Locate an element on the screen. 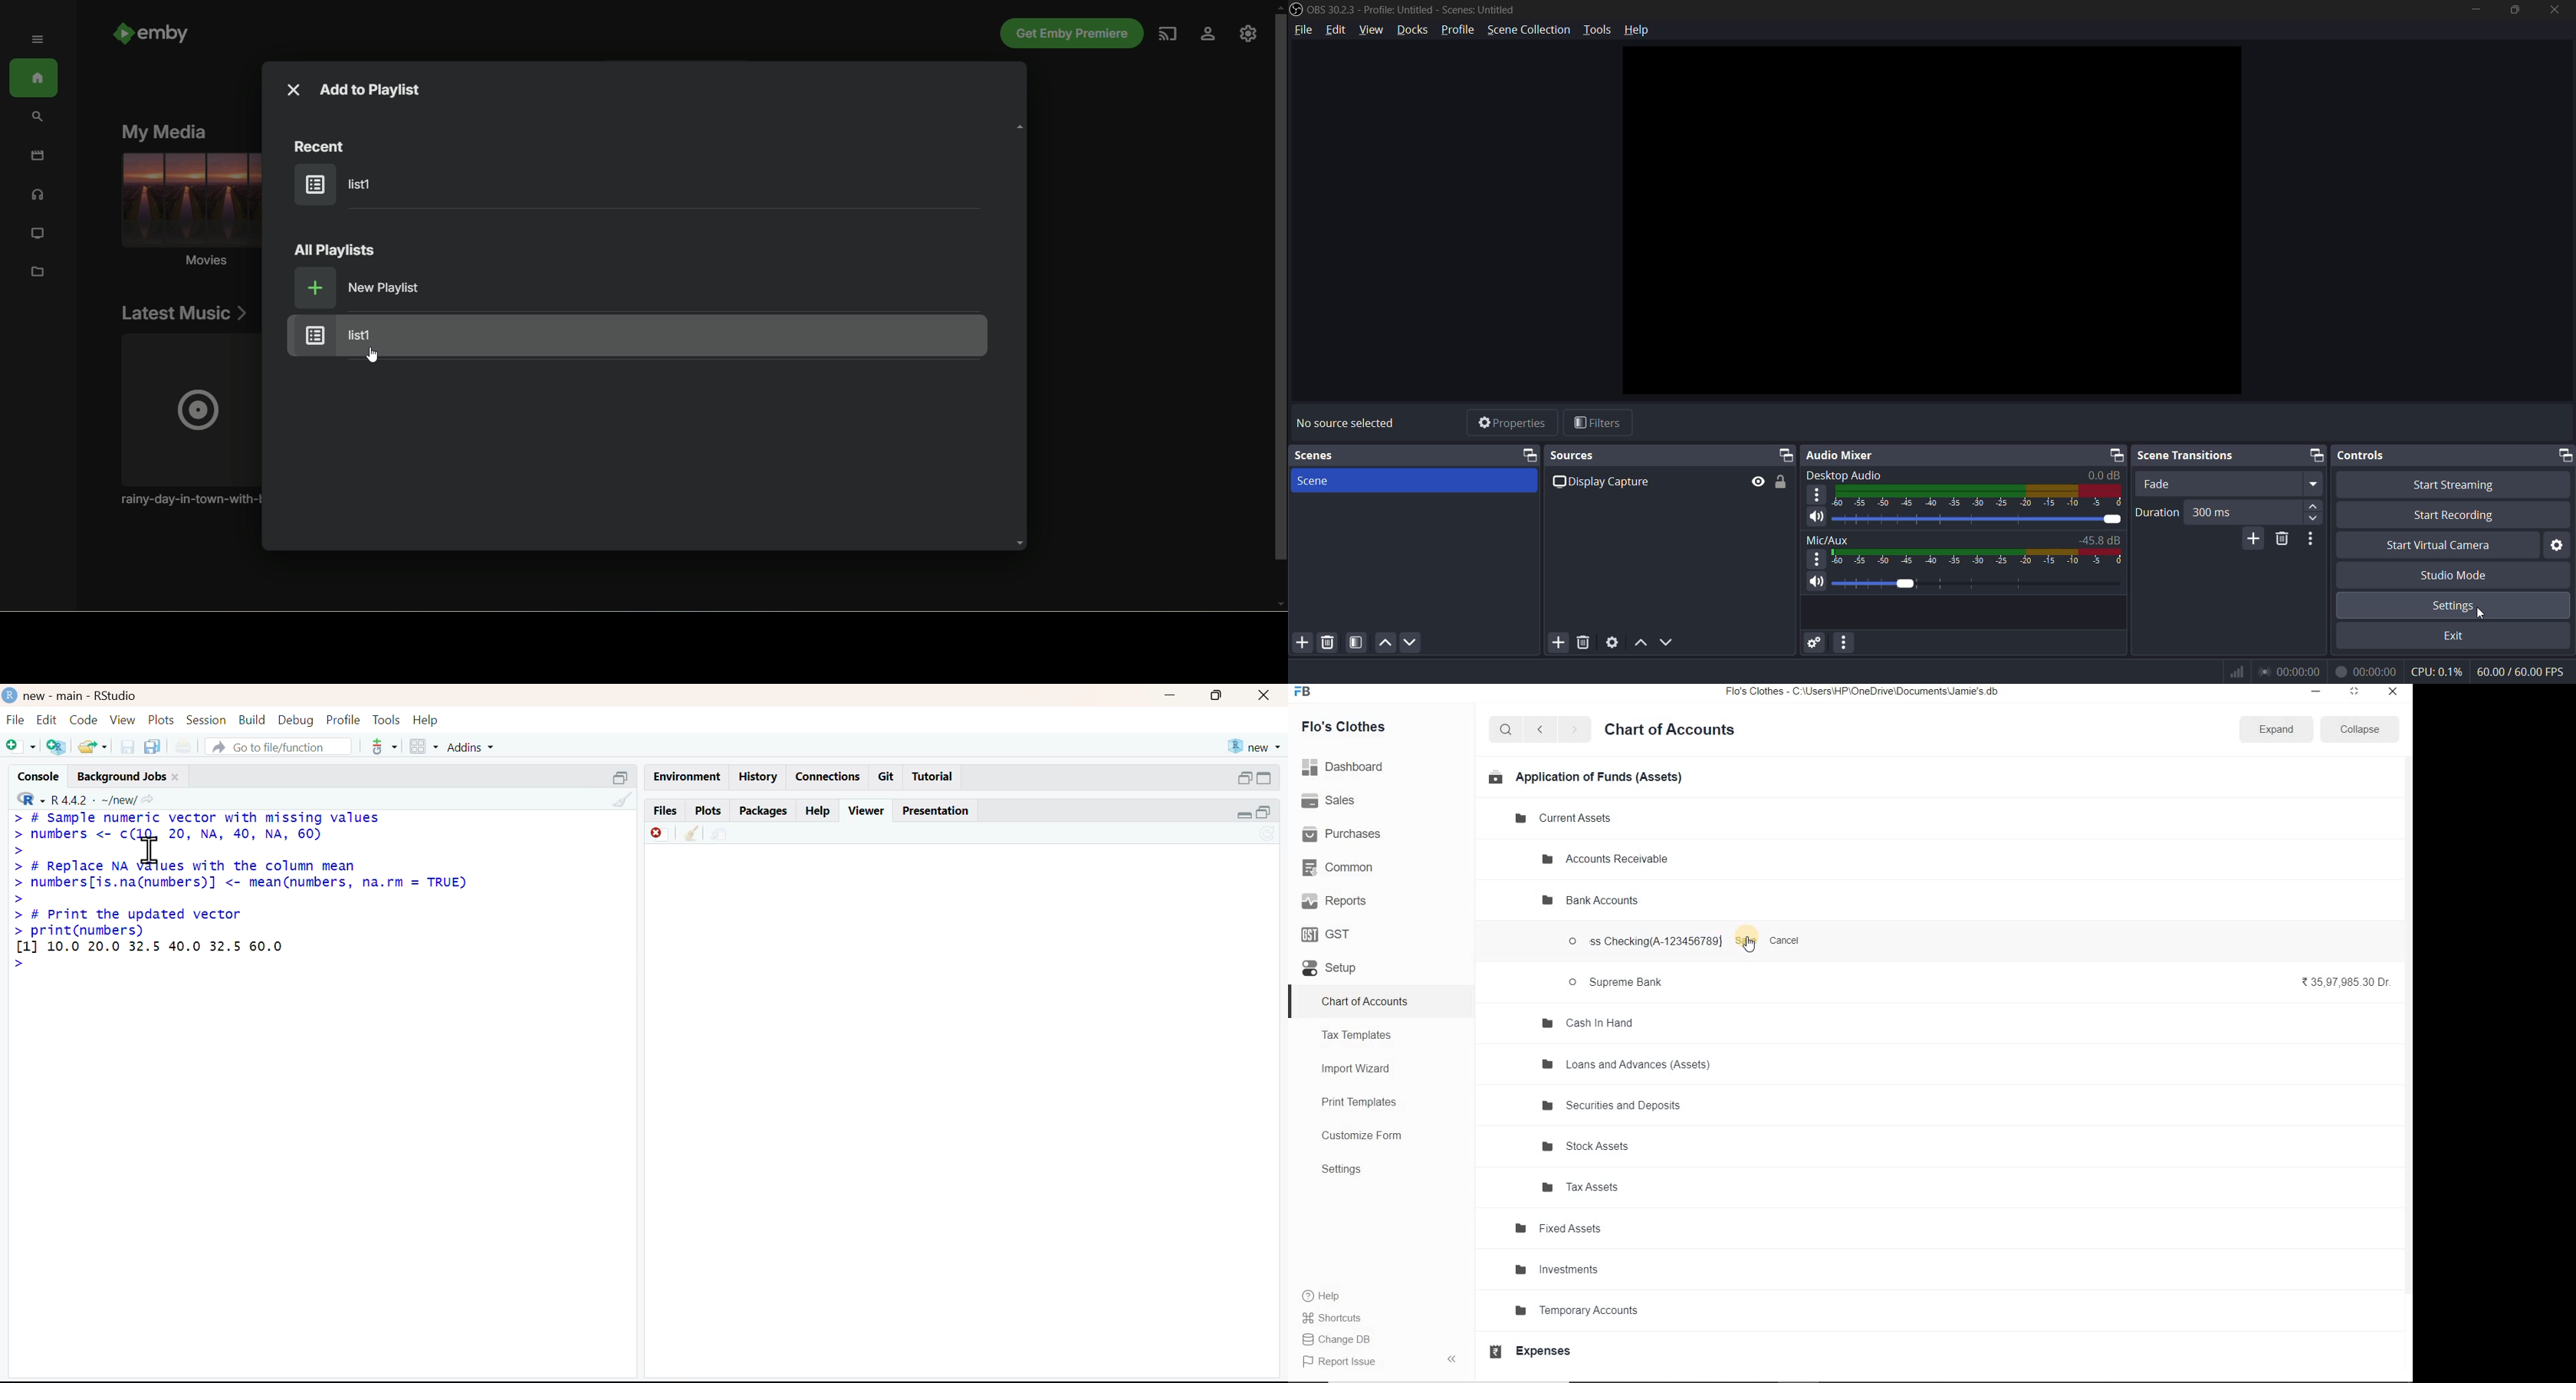 Image resolution: width=2576 pixels, height=1400 pixels. profile is located at coordinates (1456, 30).